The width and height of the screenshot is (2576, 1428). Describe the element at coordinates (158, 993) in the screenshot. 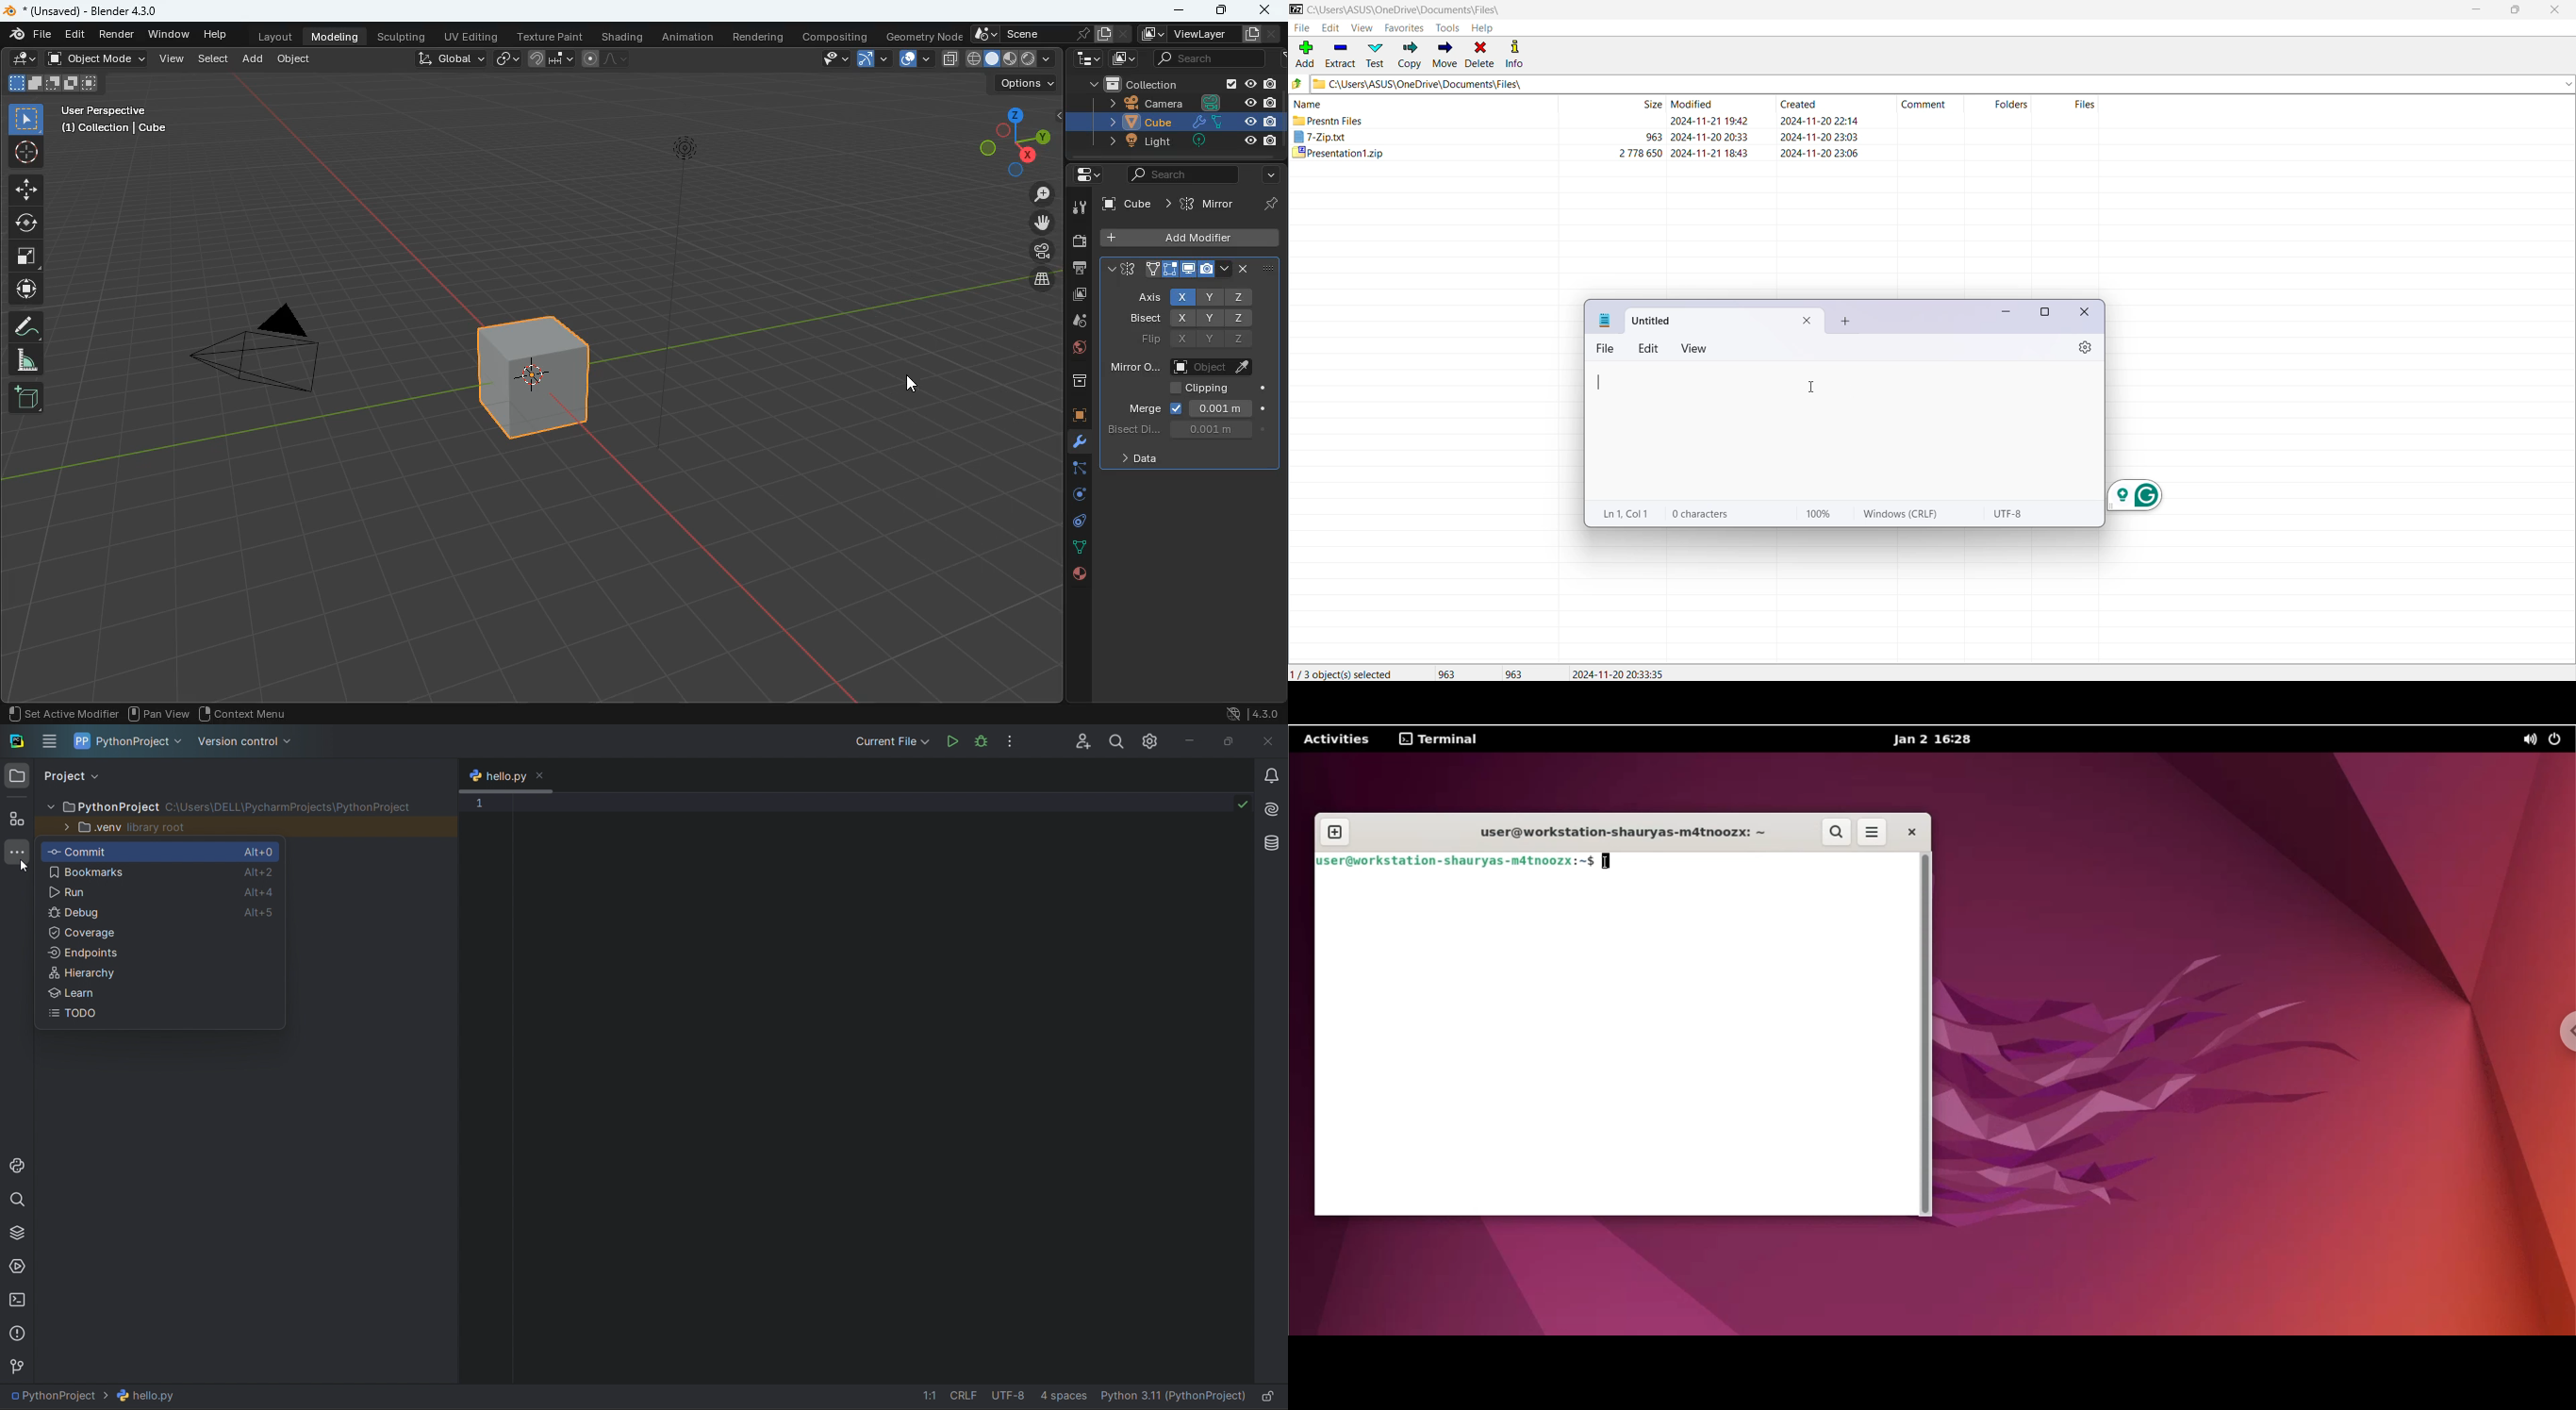

I see `learn` at that location.